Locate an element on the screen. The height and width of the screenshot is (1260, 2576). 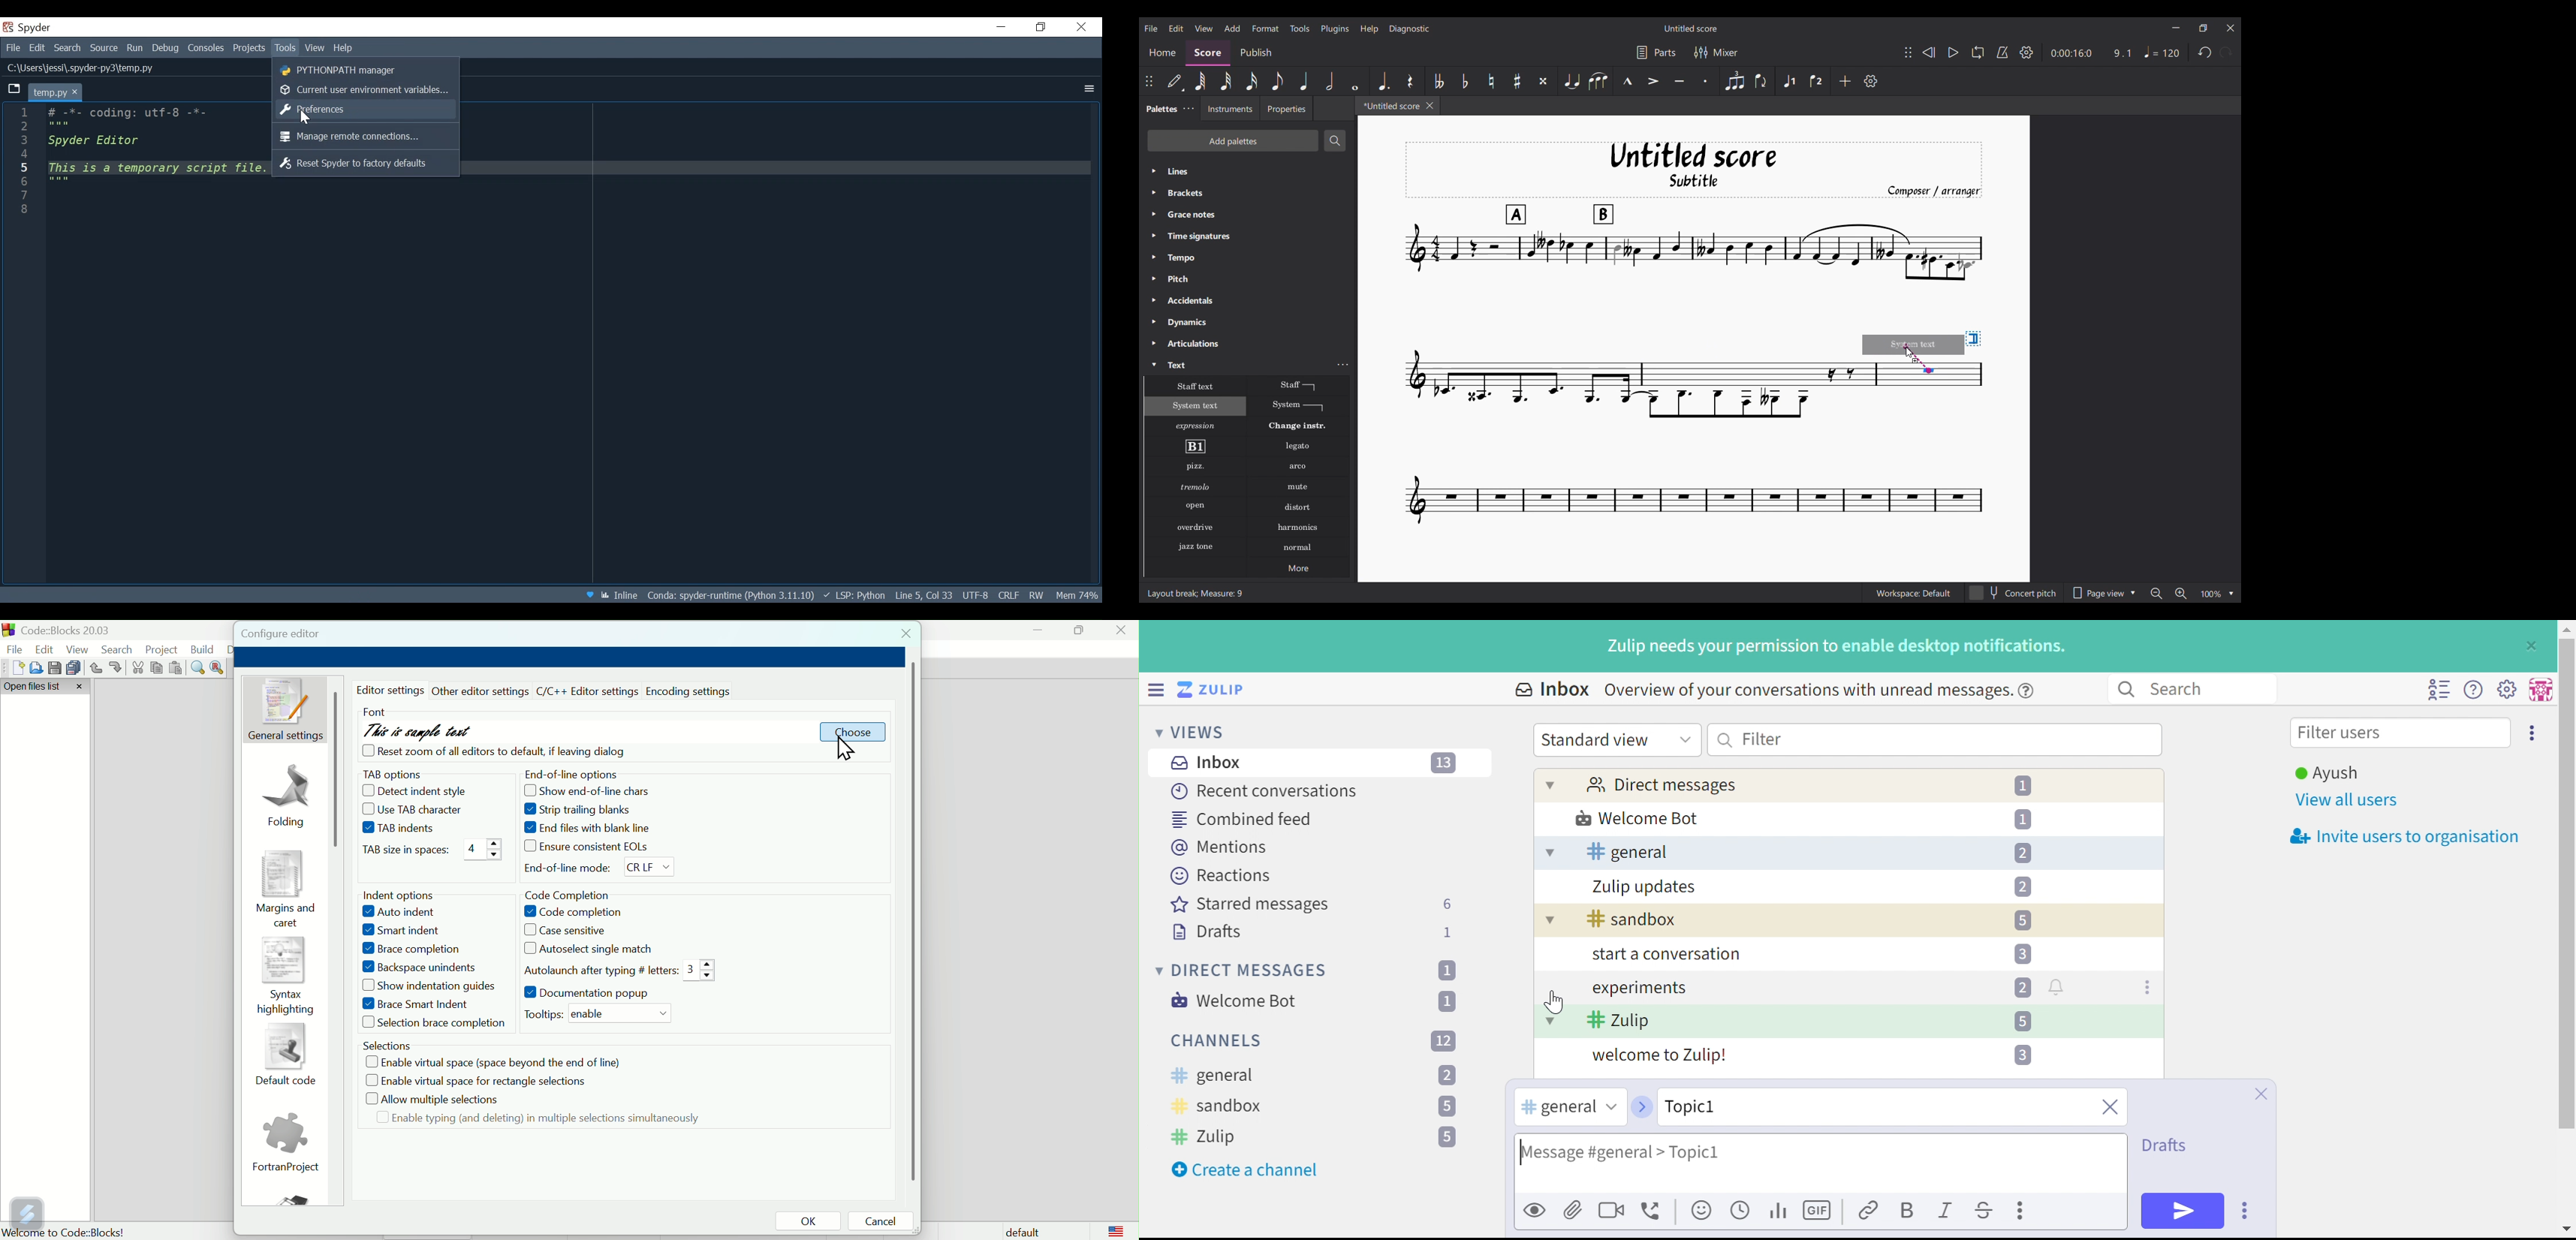
Marcato is located at coordinates (1628, 81).